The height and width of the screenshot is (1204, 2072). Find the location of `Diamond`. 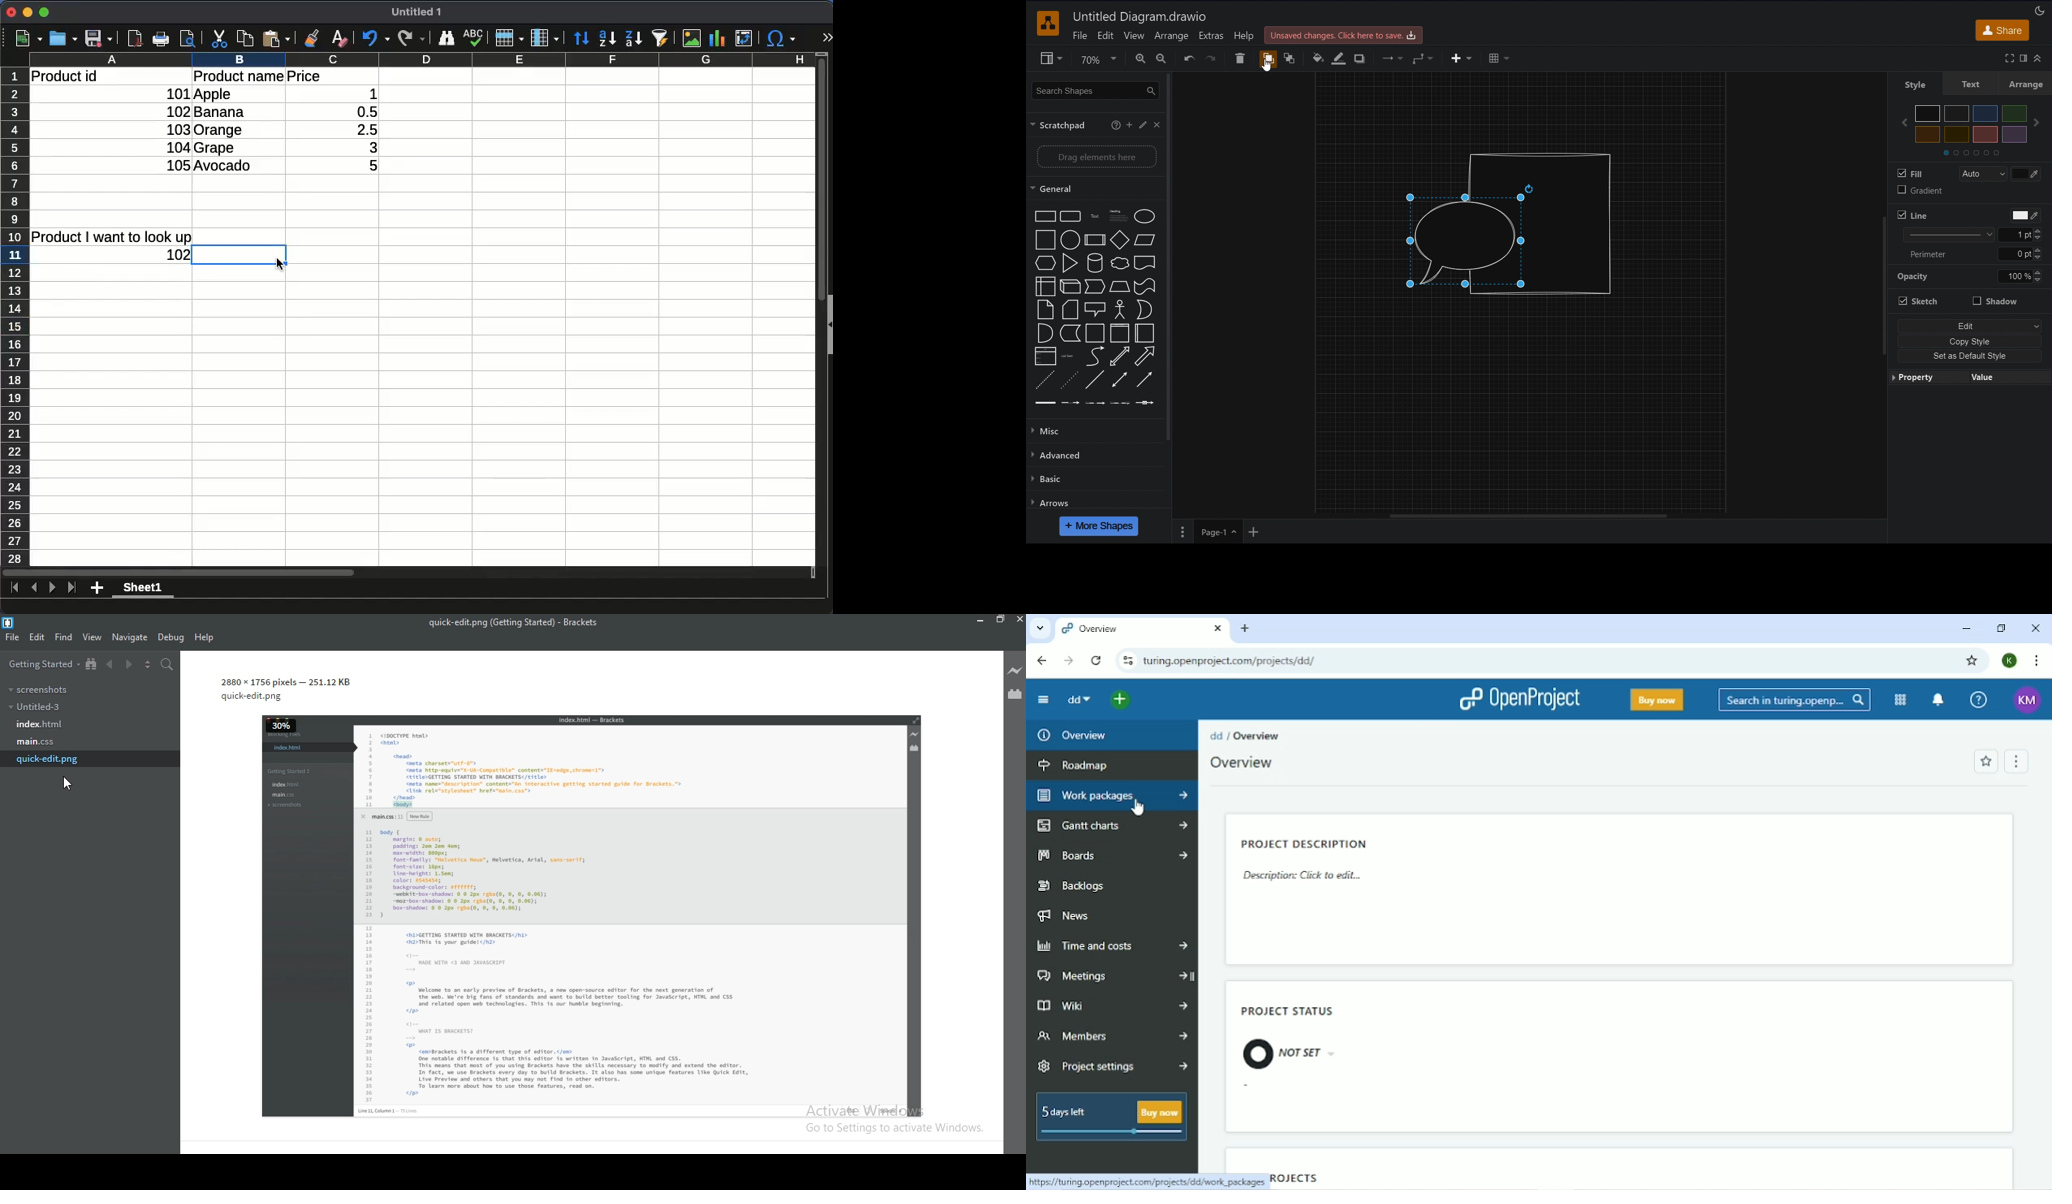

Diamond is located at coordinates (1119, 240).